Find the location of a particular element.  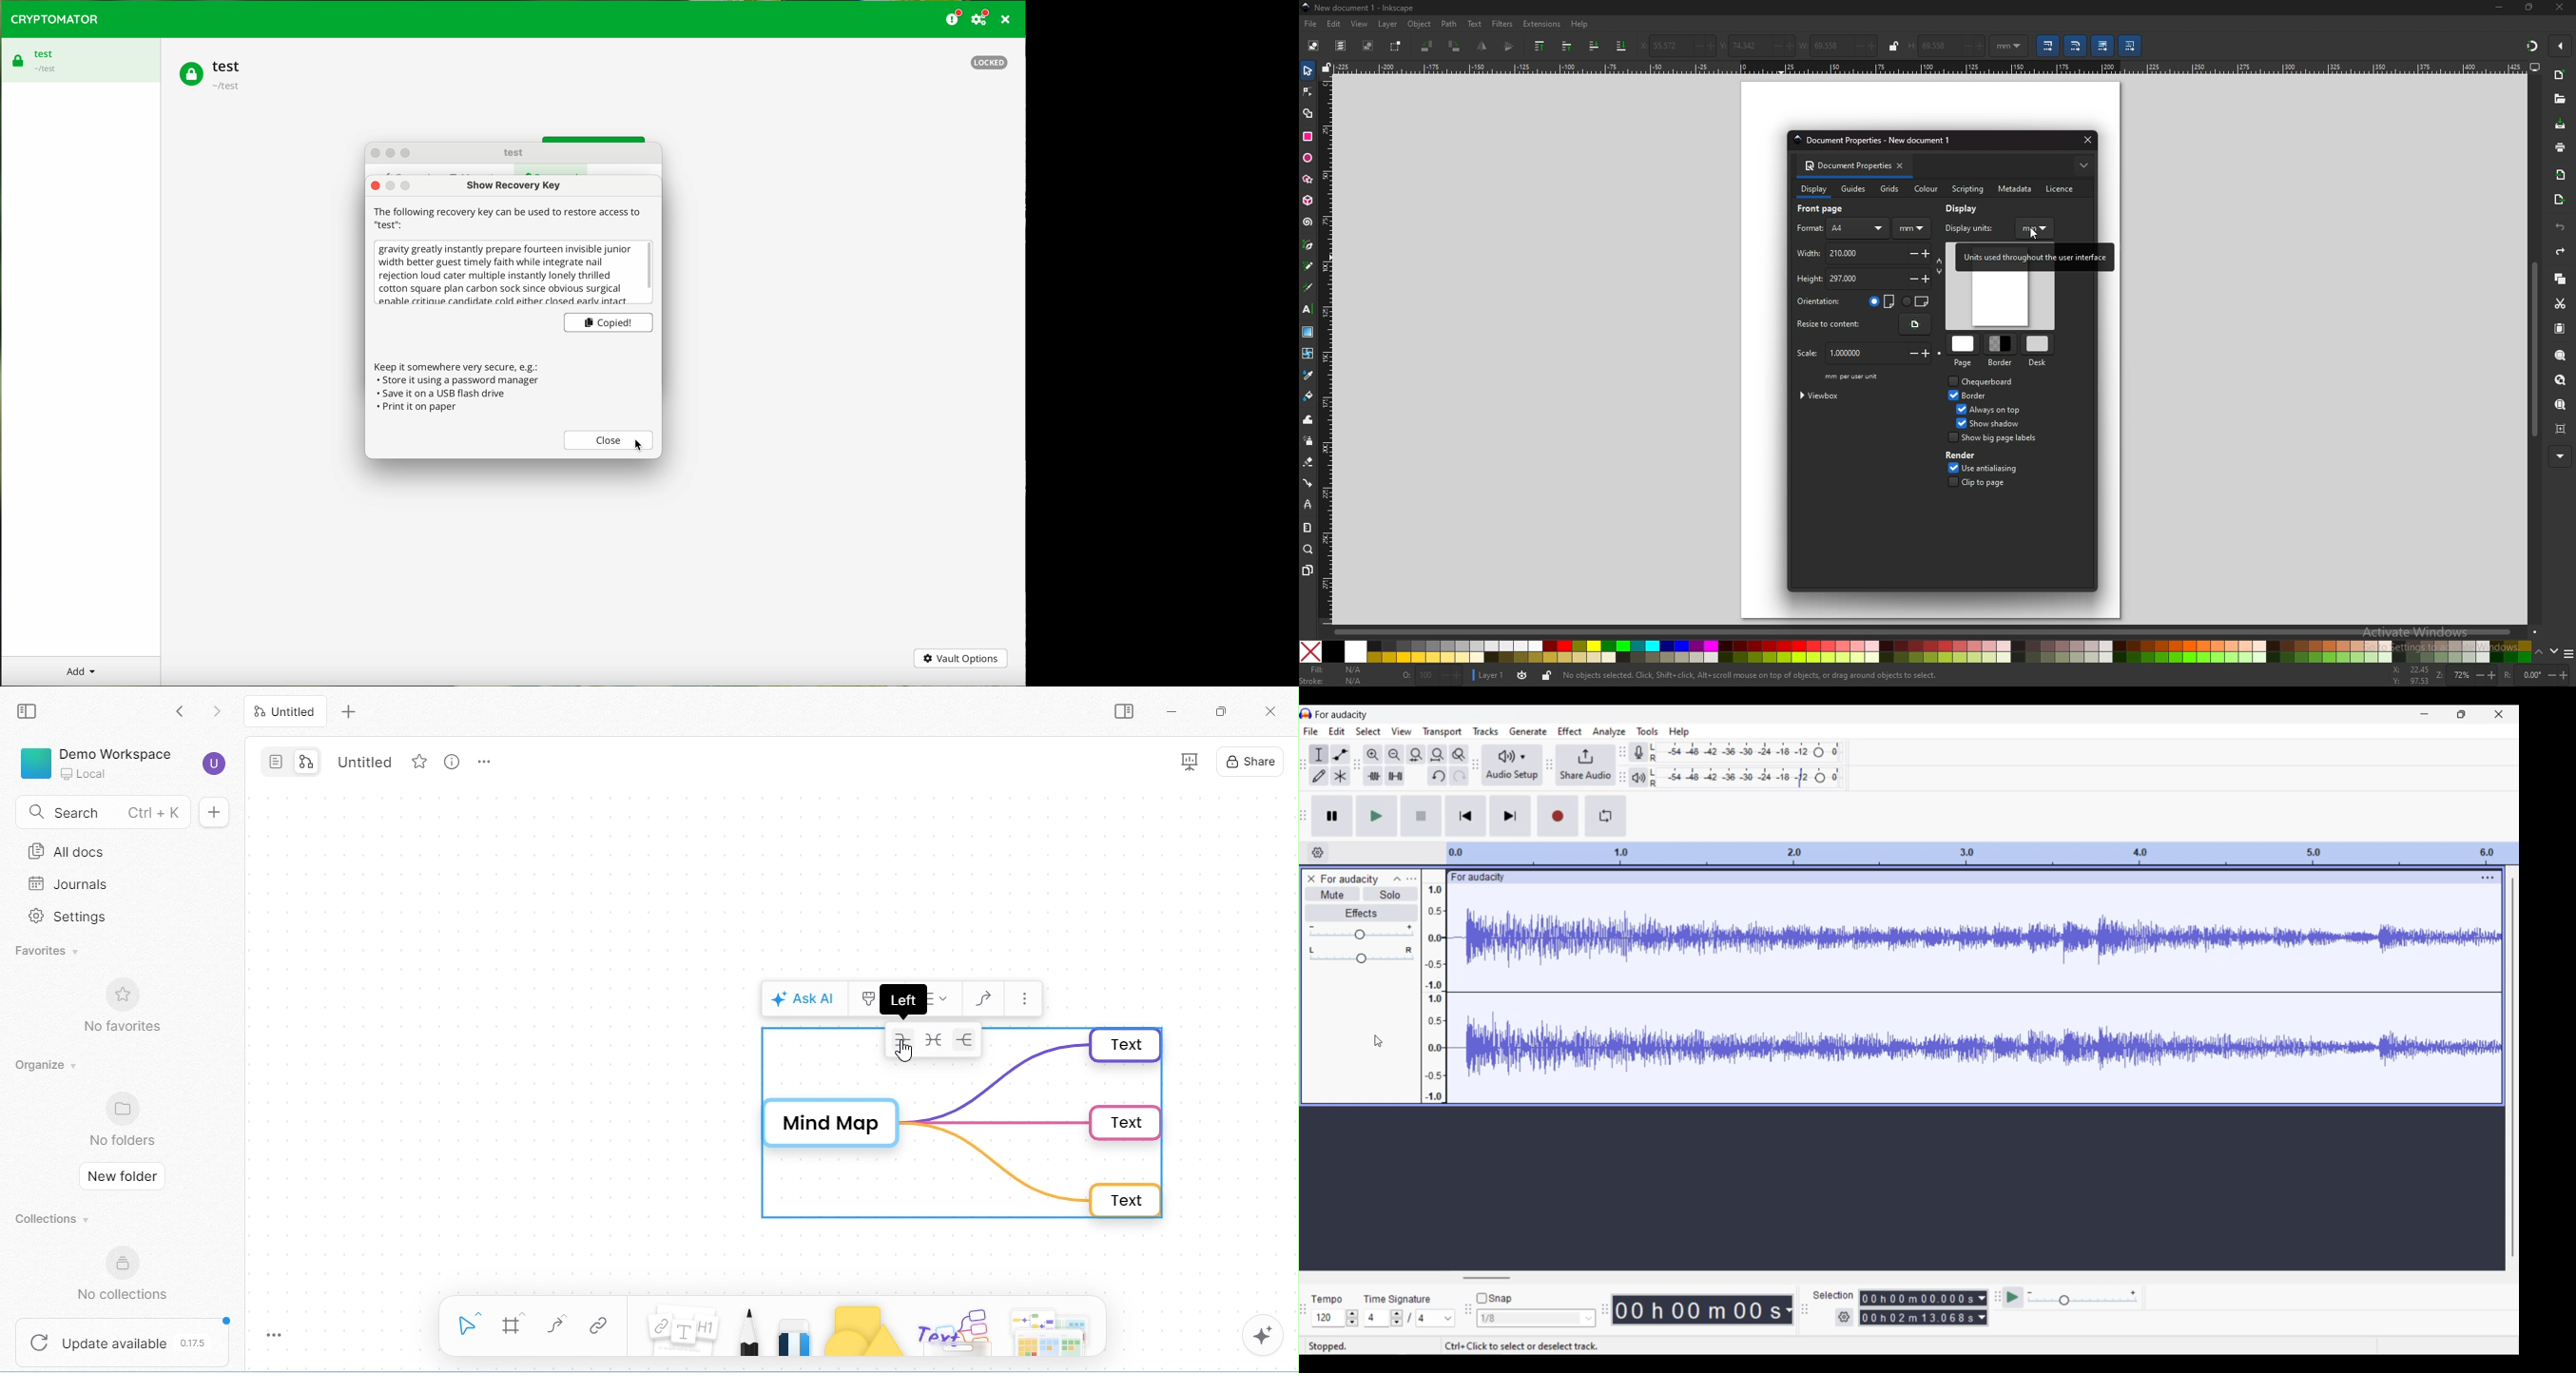

untitled tab is located at coordinates (288, 711).